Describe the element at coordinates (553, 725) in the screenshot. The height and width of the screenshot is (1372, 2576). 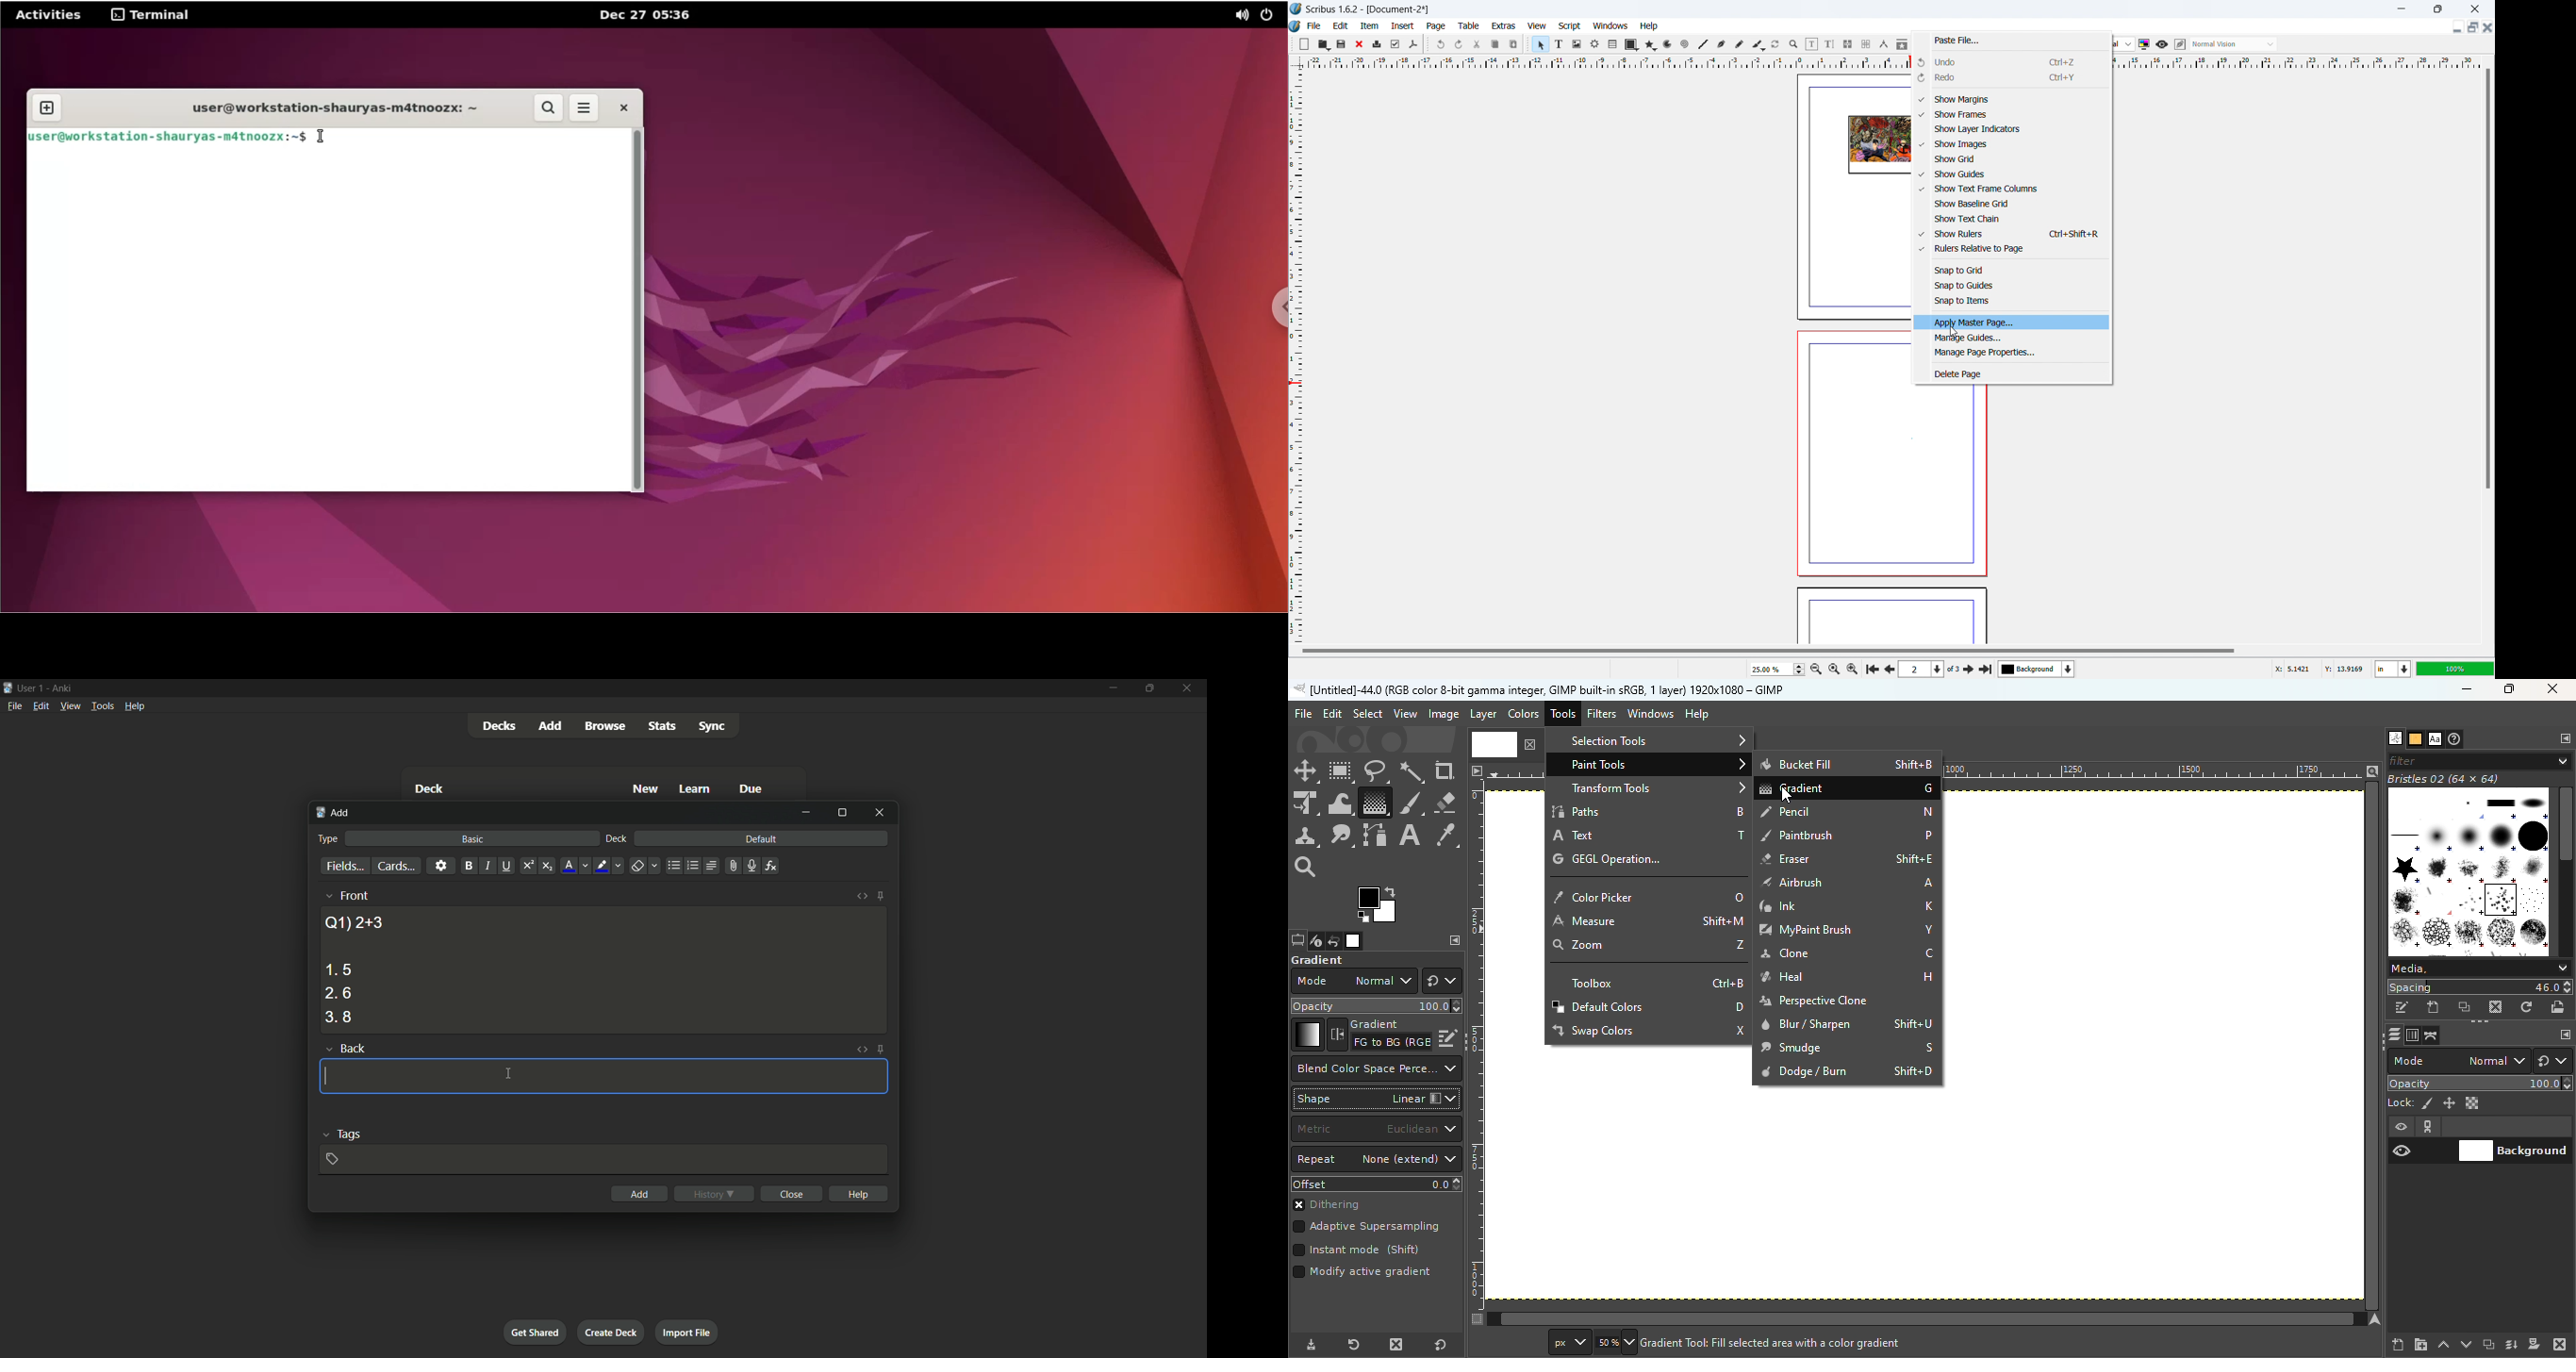
I see `add` at that location.